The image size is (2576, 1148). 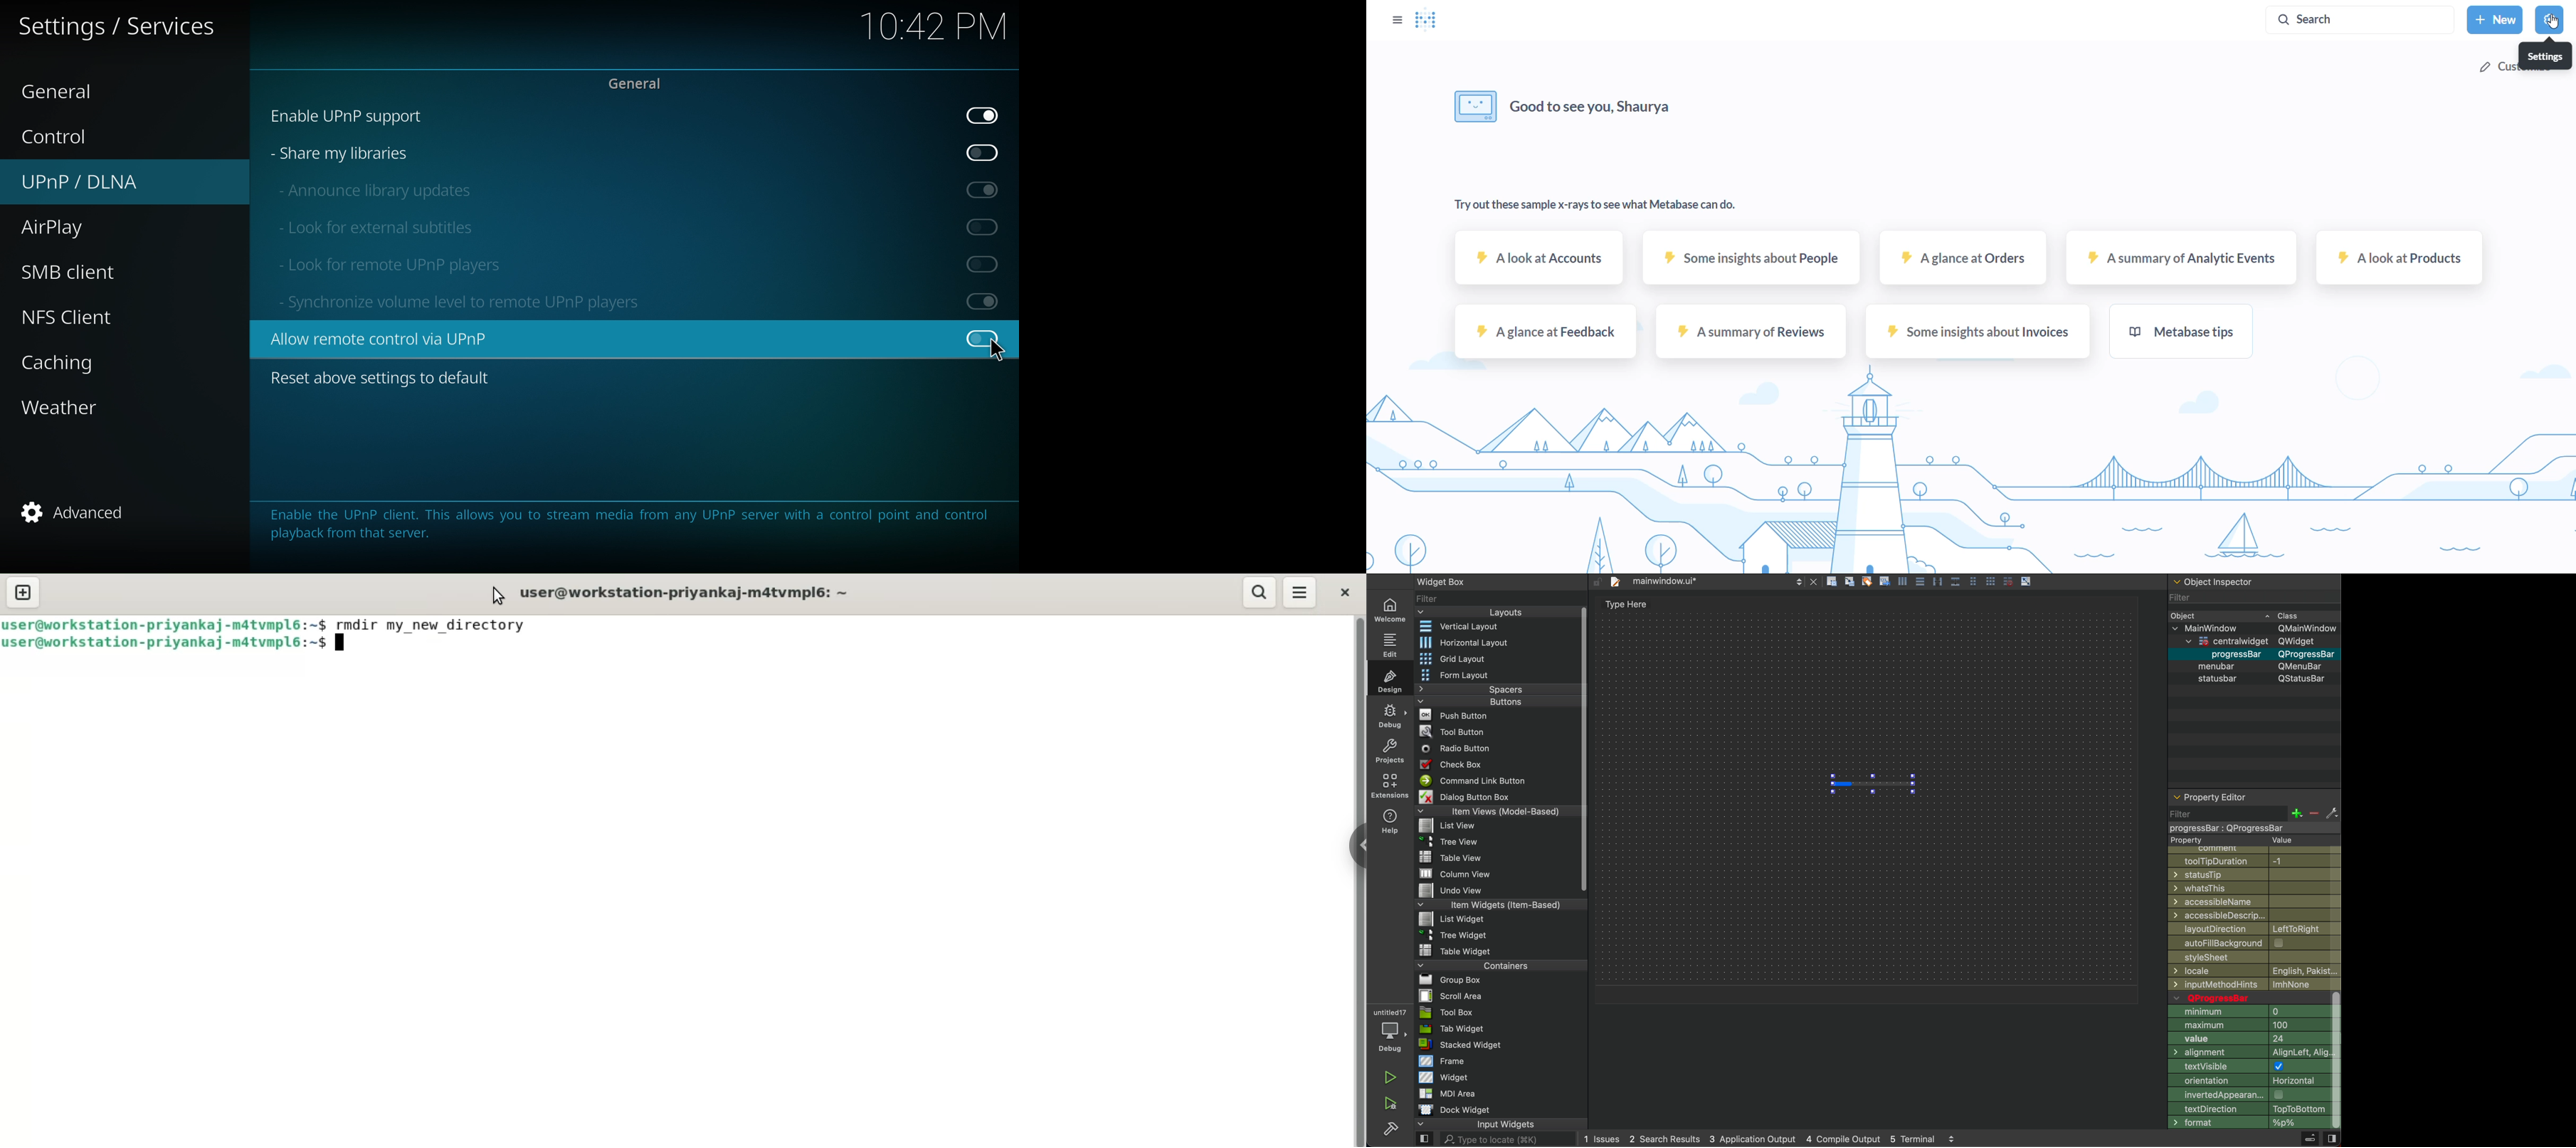 What do you see at coordinates (2249, 1040) in the screenshot?
I see `value` at bounding box center [2249, 1040].